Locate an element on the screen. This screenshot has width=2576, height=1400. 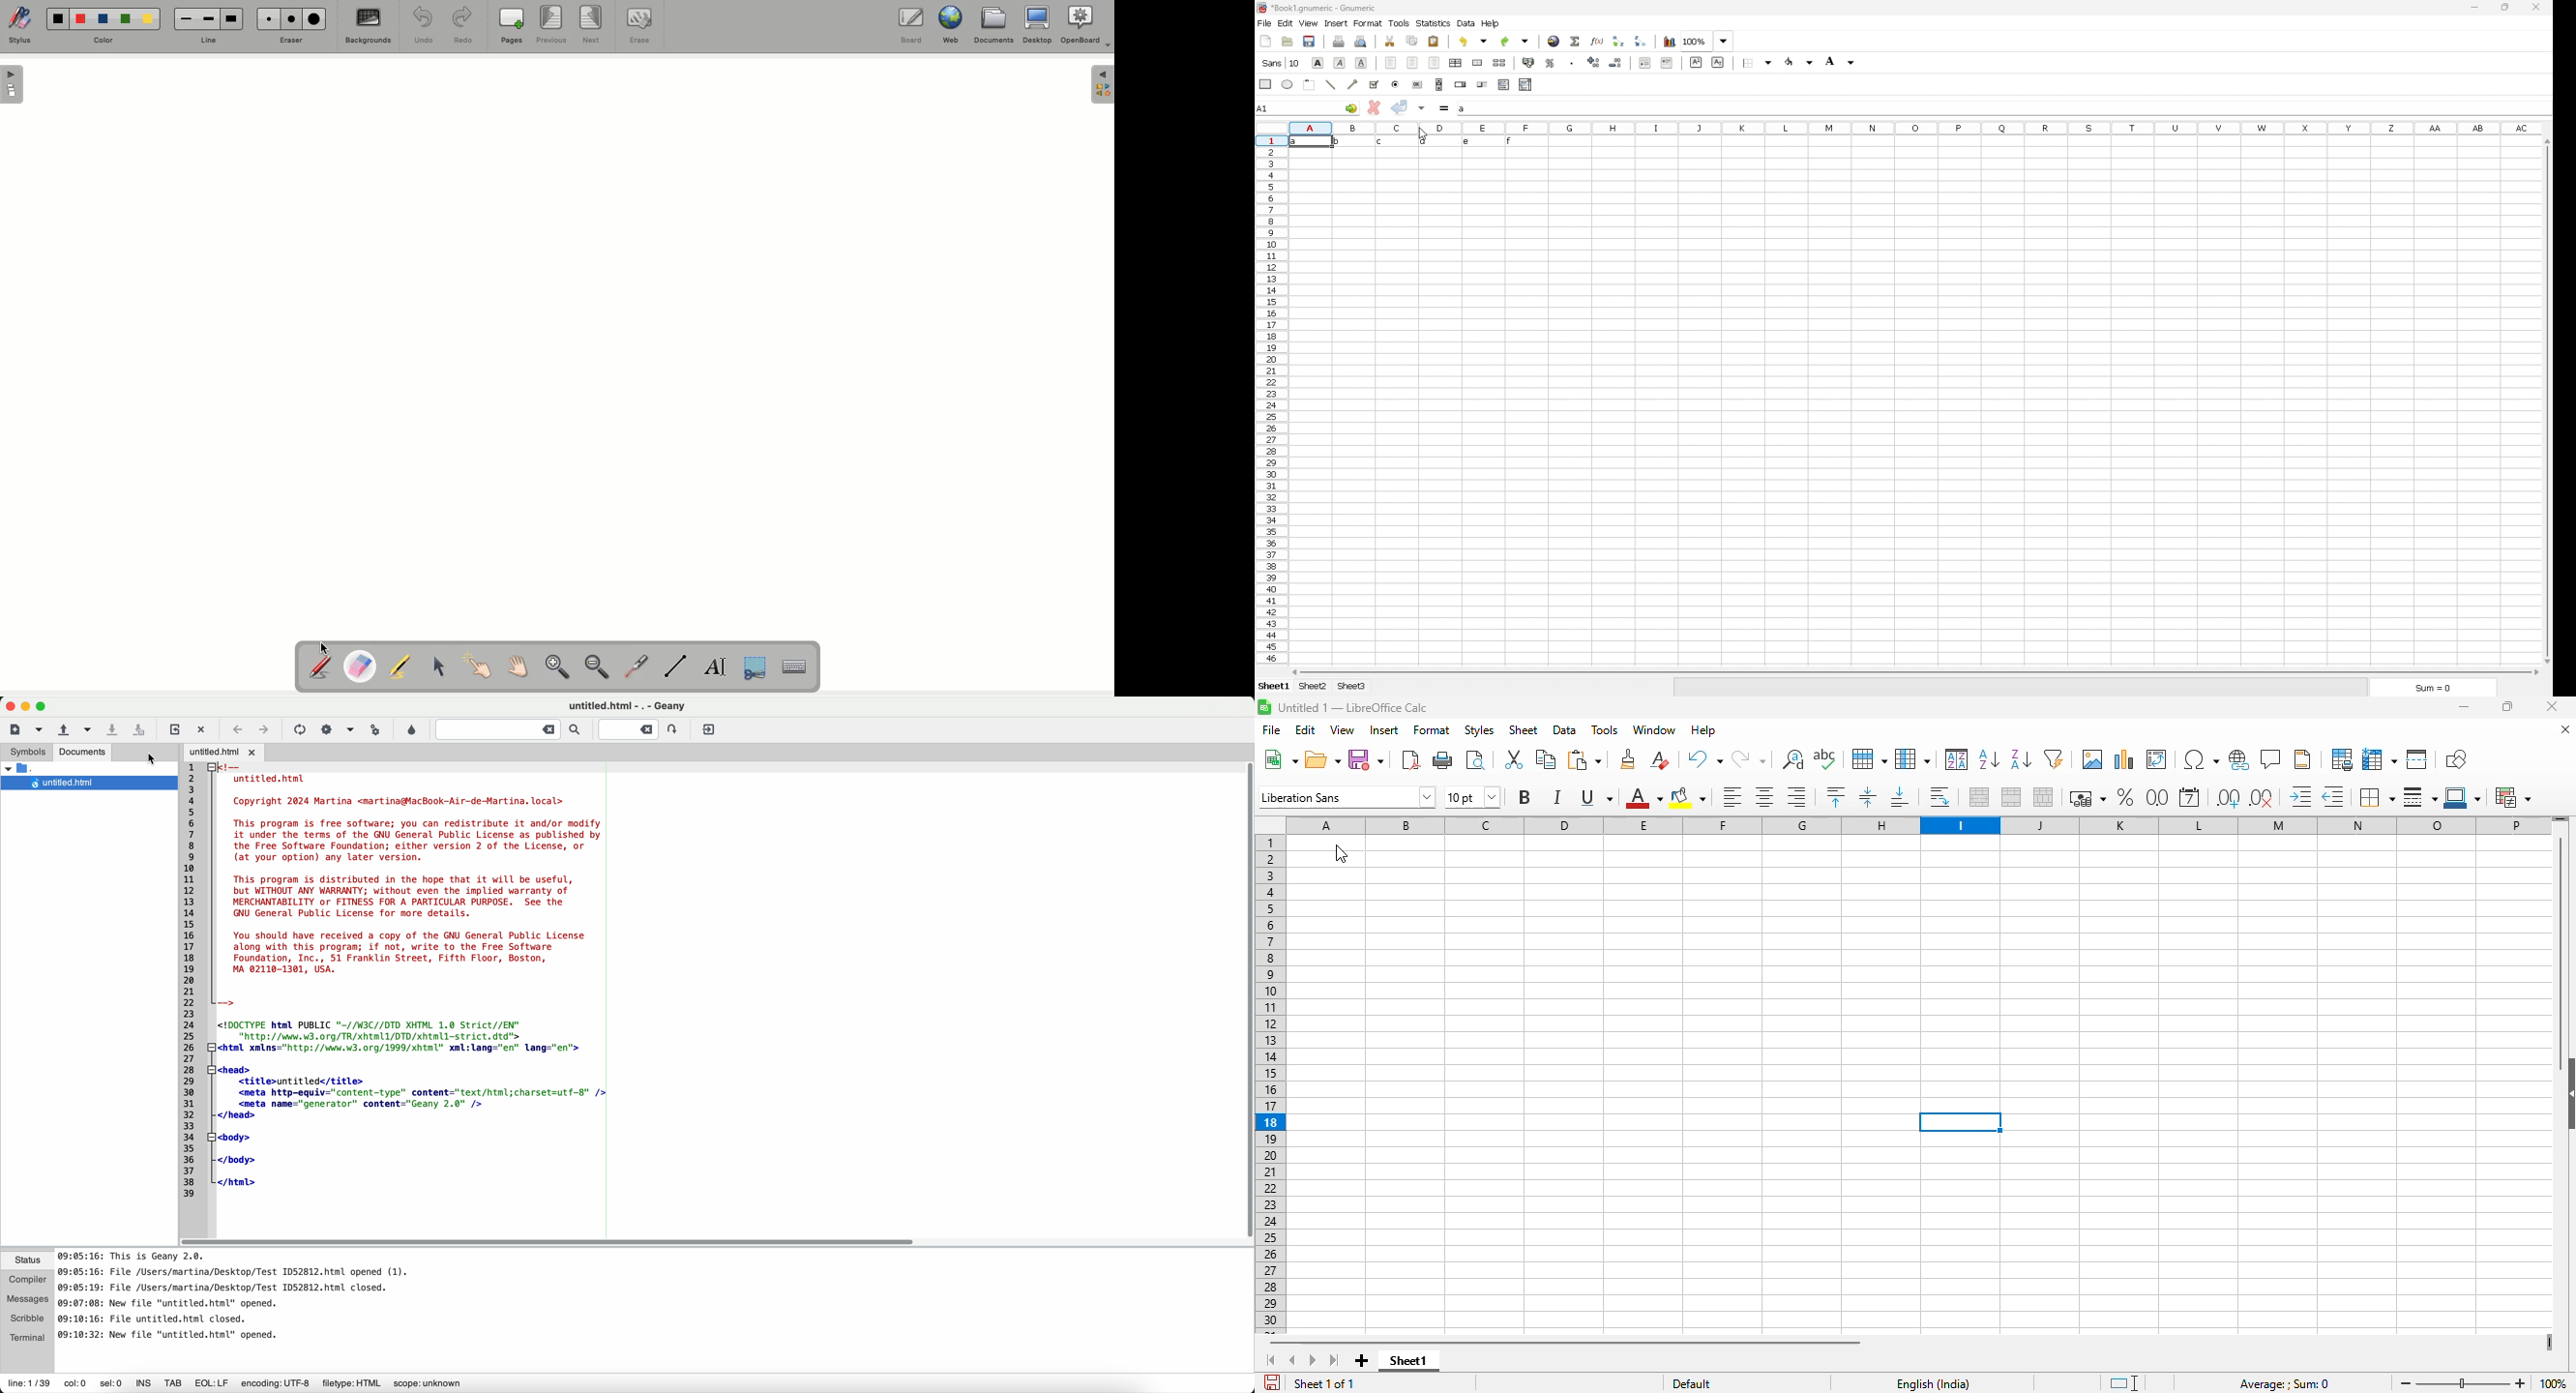
borders is located at coordinates (2376, 797).